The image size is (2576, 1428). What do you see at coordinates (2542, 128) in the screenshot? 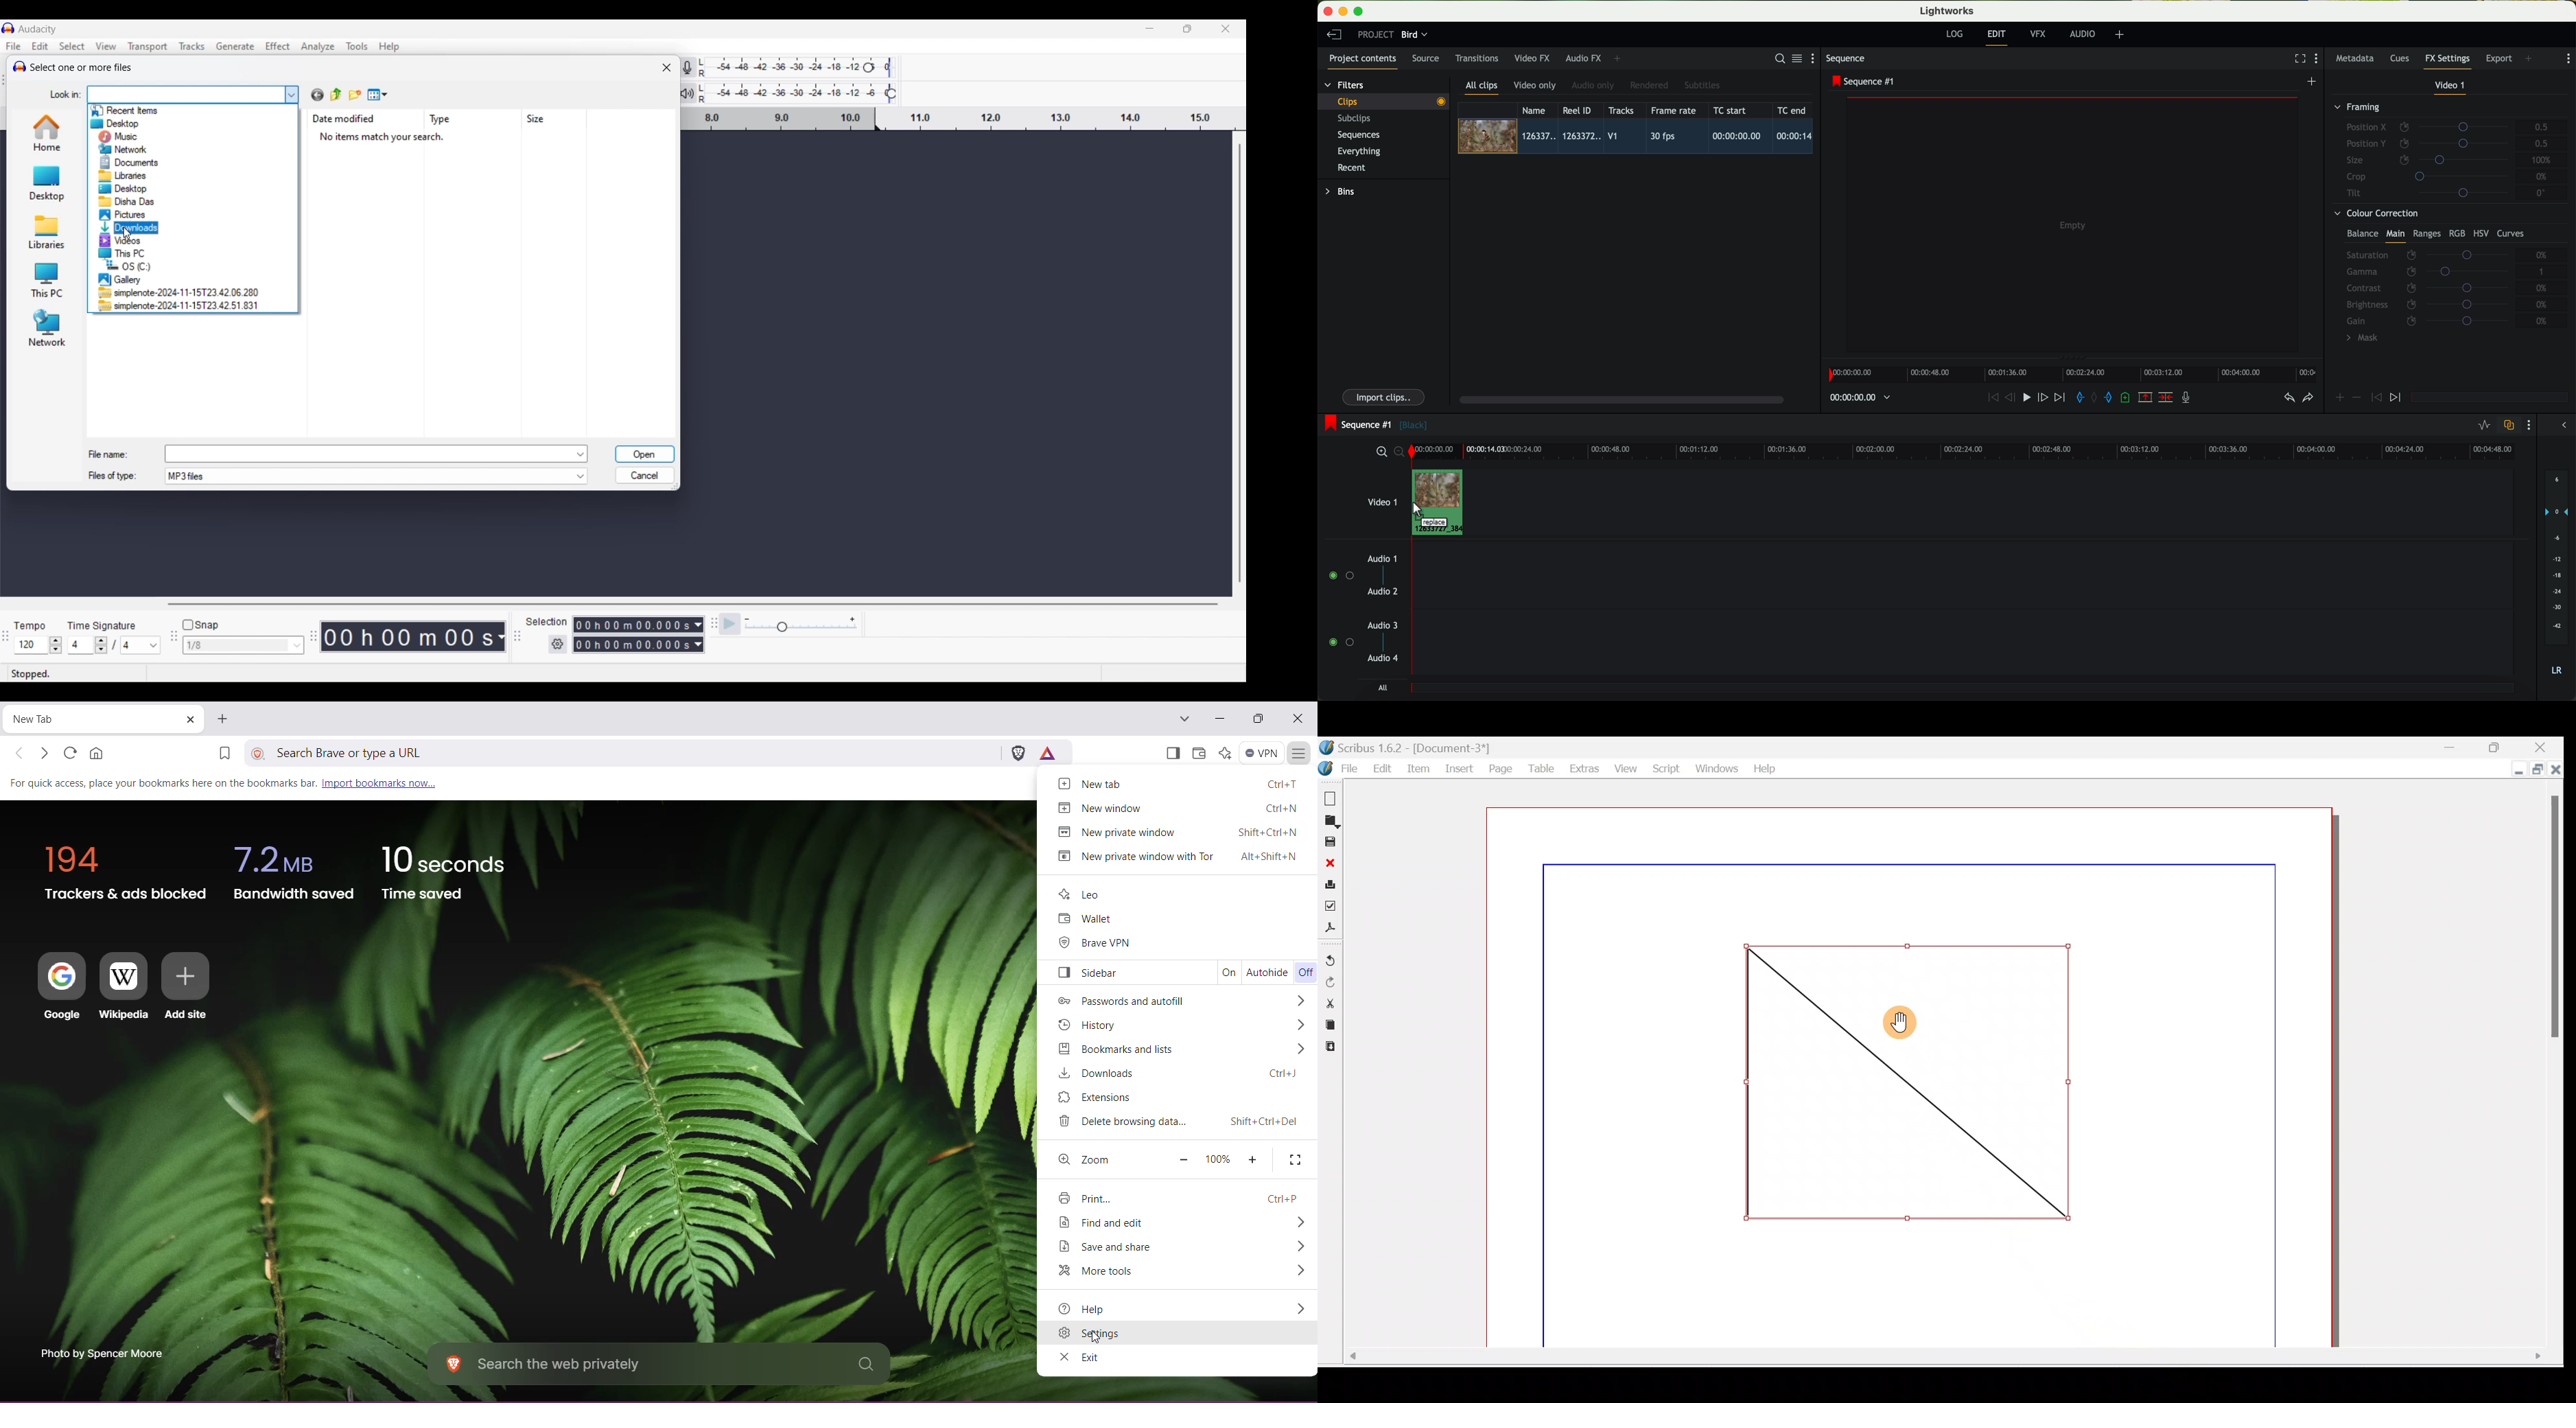
I see `0.5` at bounding box center [2542, 128].